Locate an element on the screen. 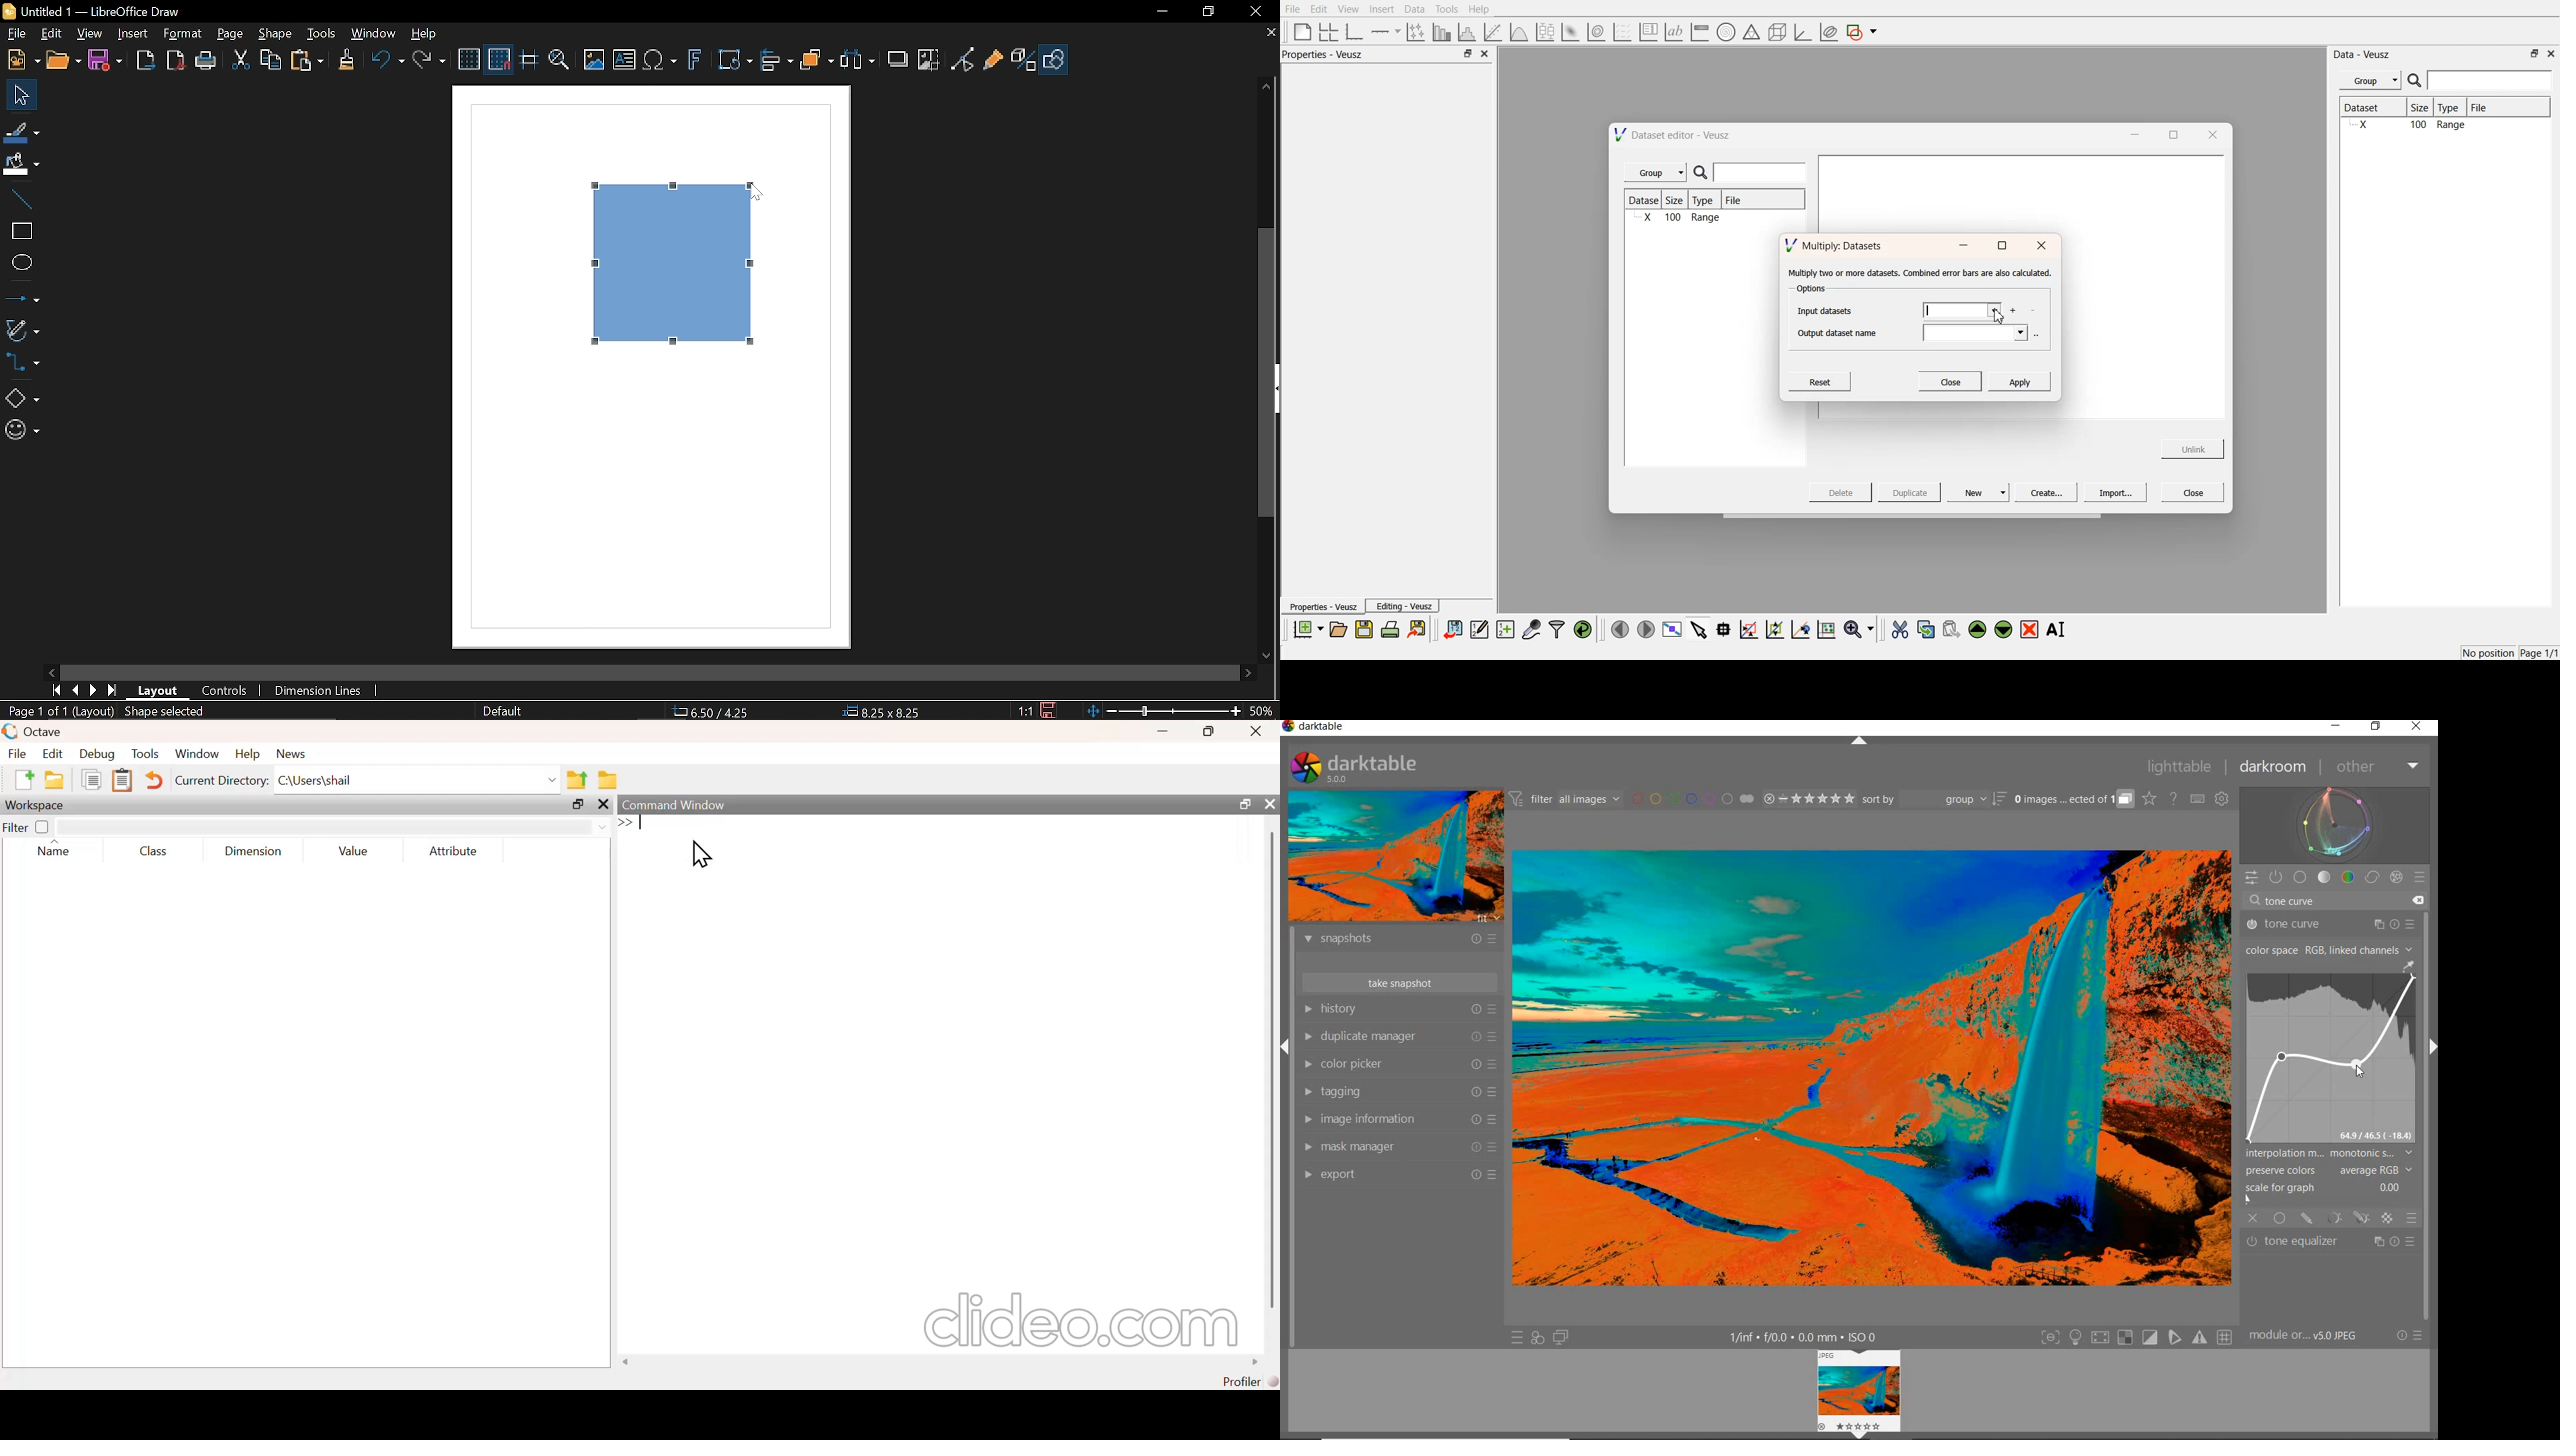  First page is located at coordinates (56, 692).